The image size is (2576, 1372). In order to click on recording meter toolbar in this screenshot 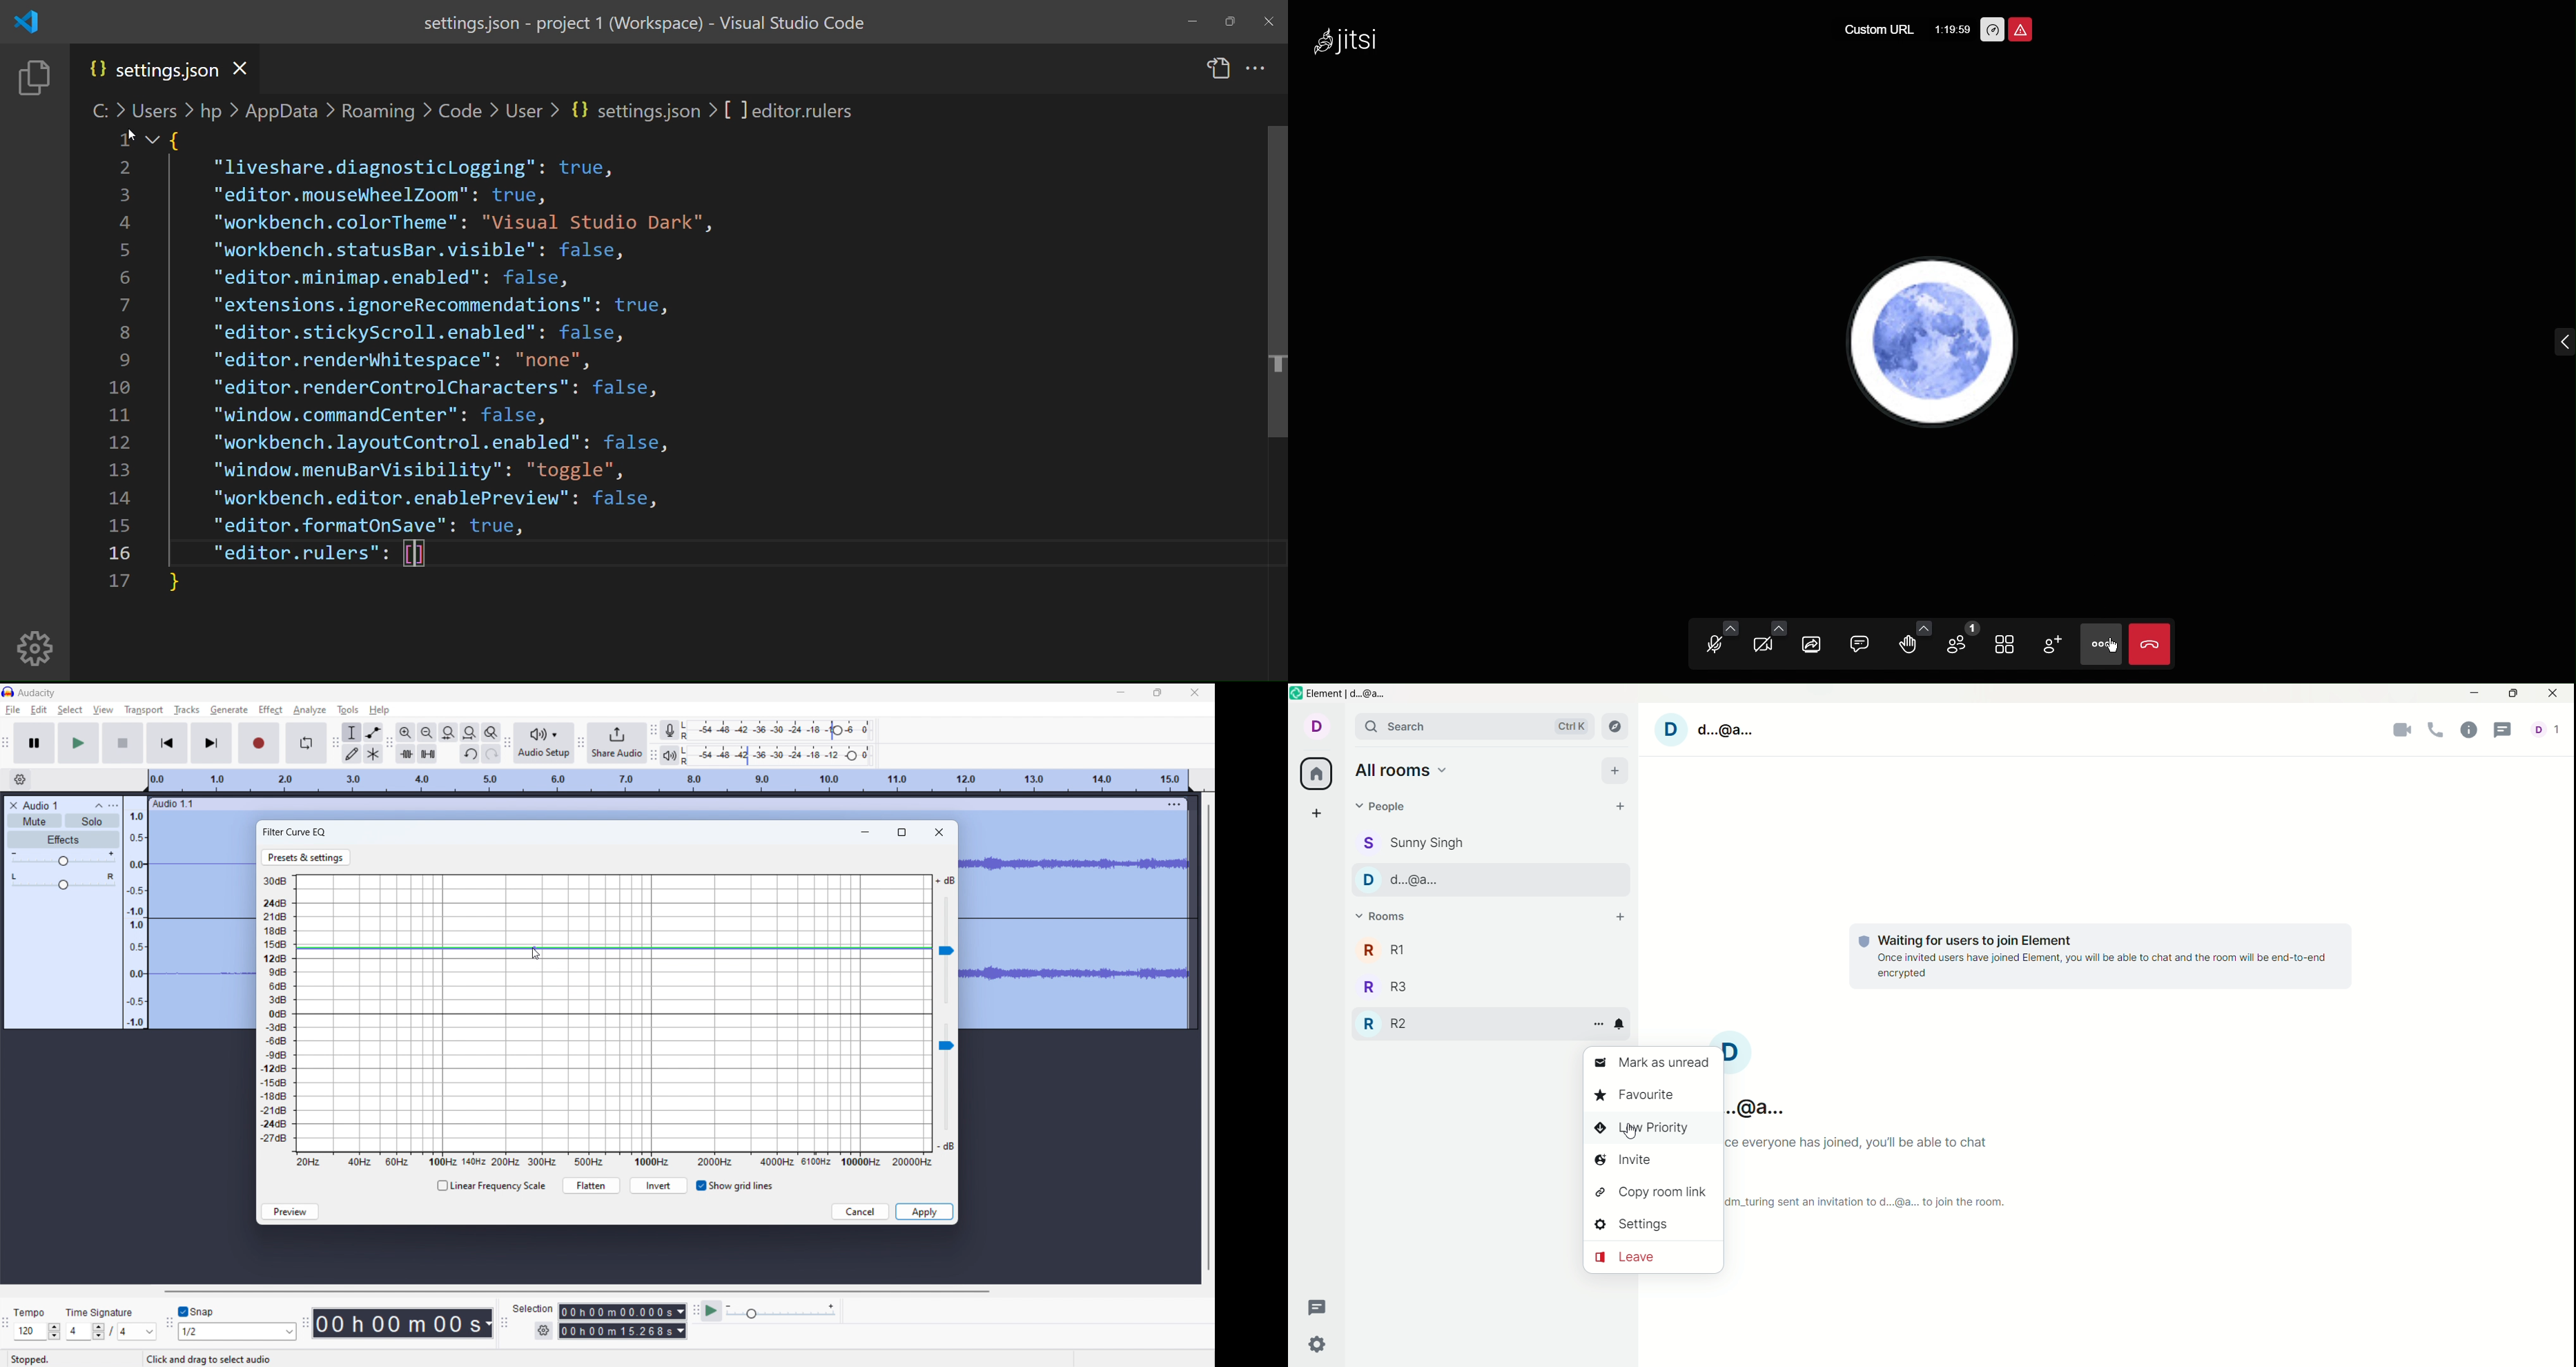, I will do `click(654, 730)`.